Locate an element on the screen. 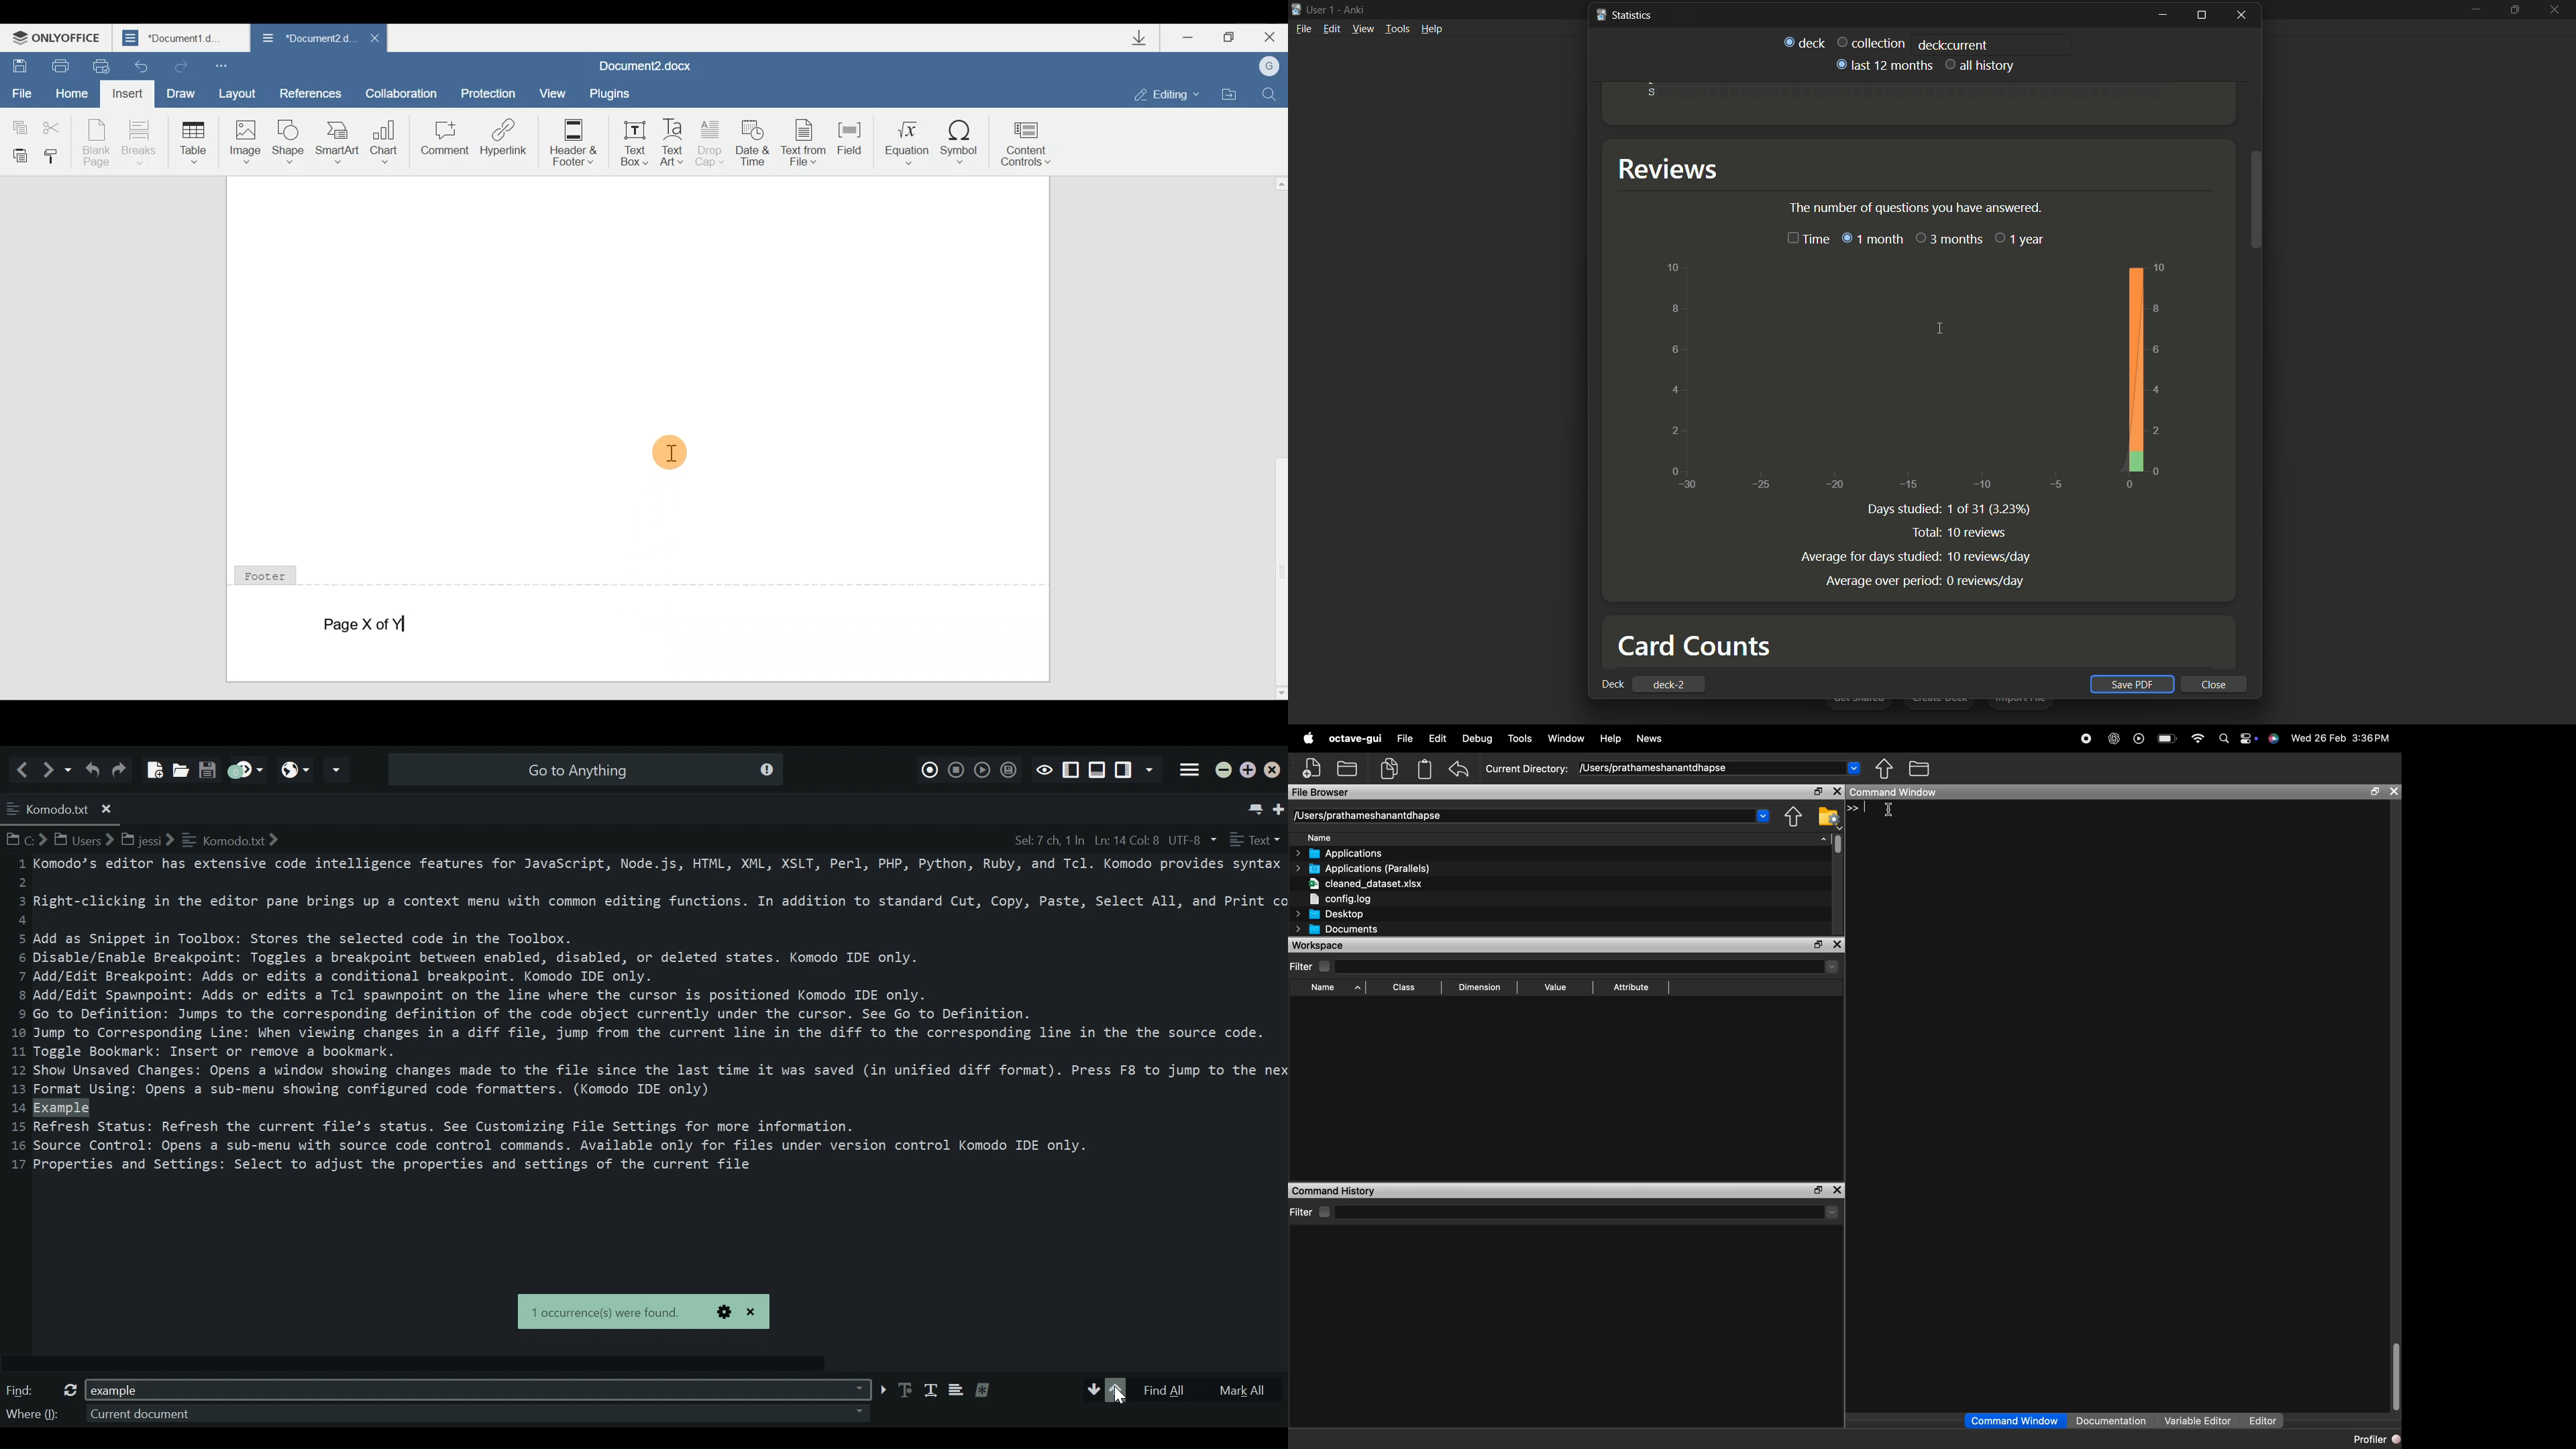 The image size is (2576, 1456). Arrow up is located at coordinates (1116, 1390).